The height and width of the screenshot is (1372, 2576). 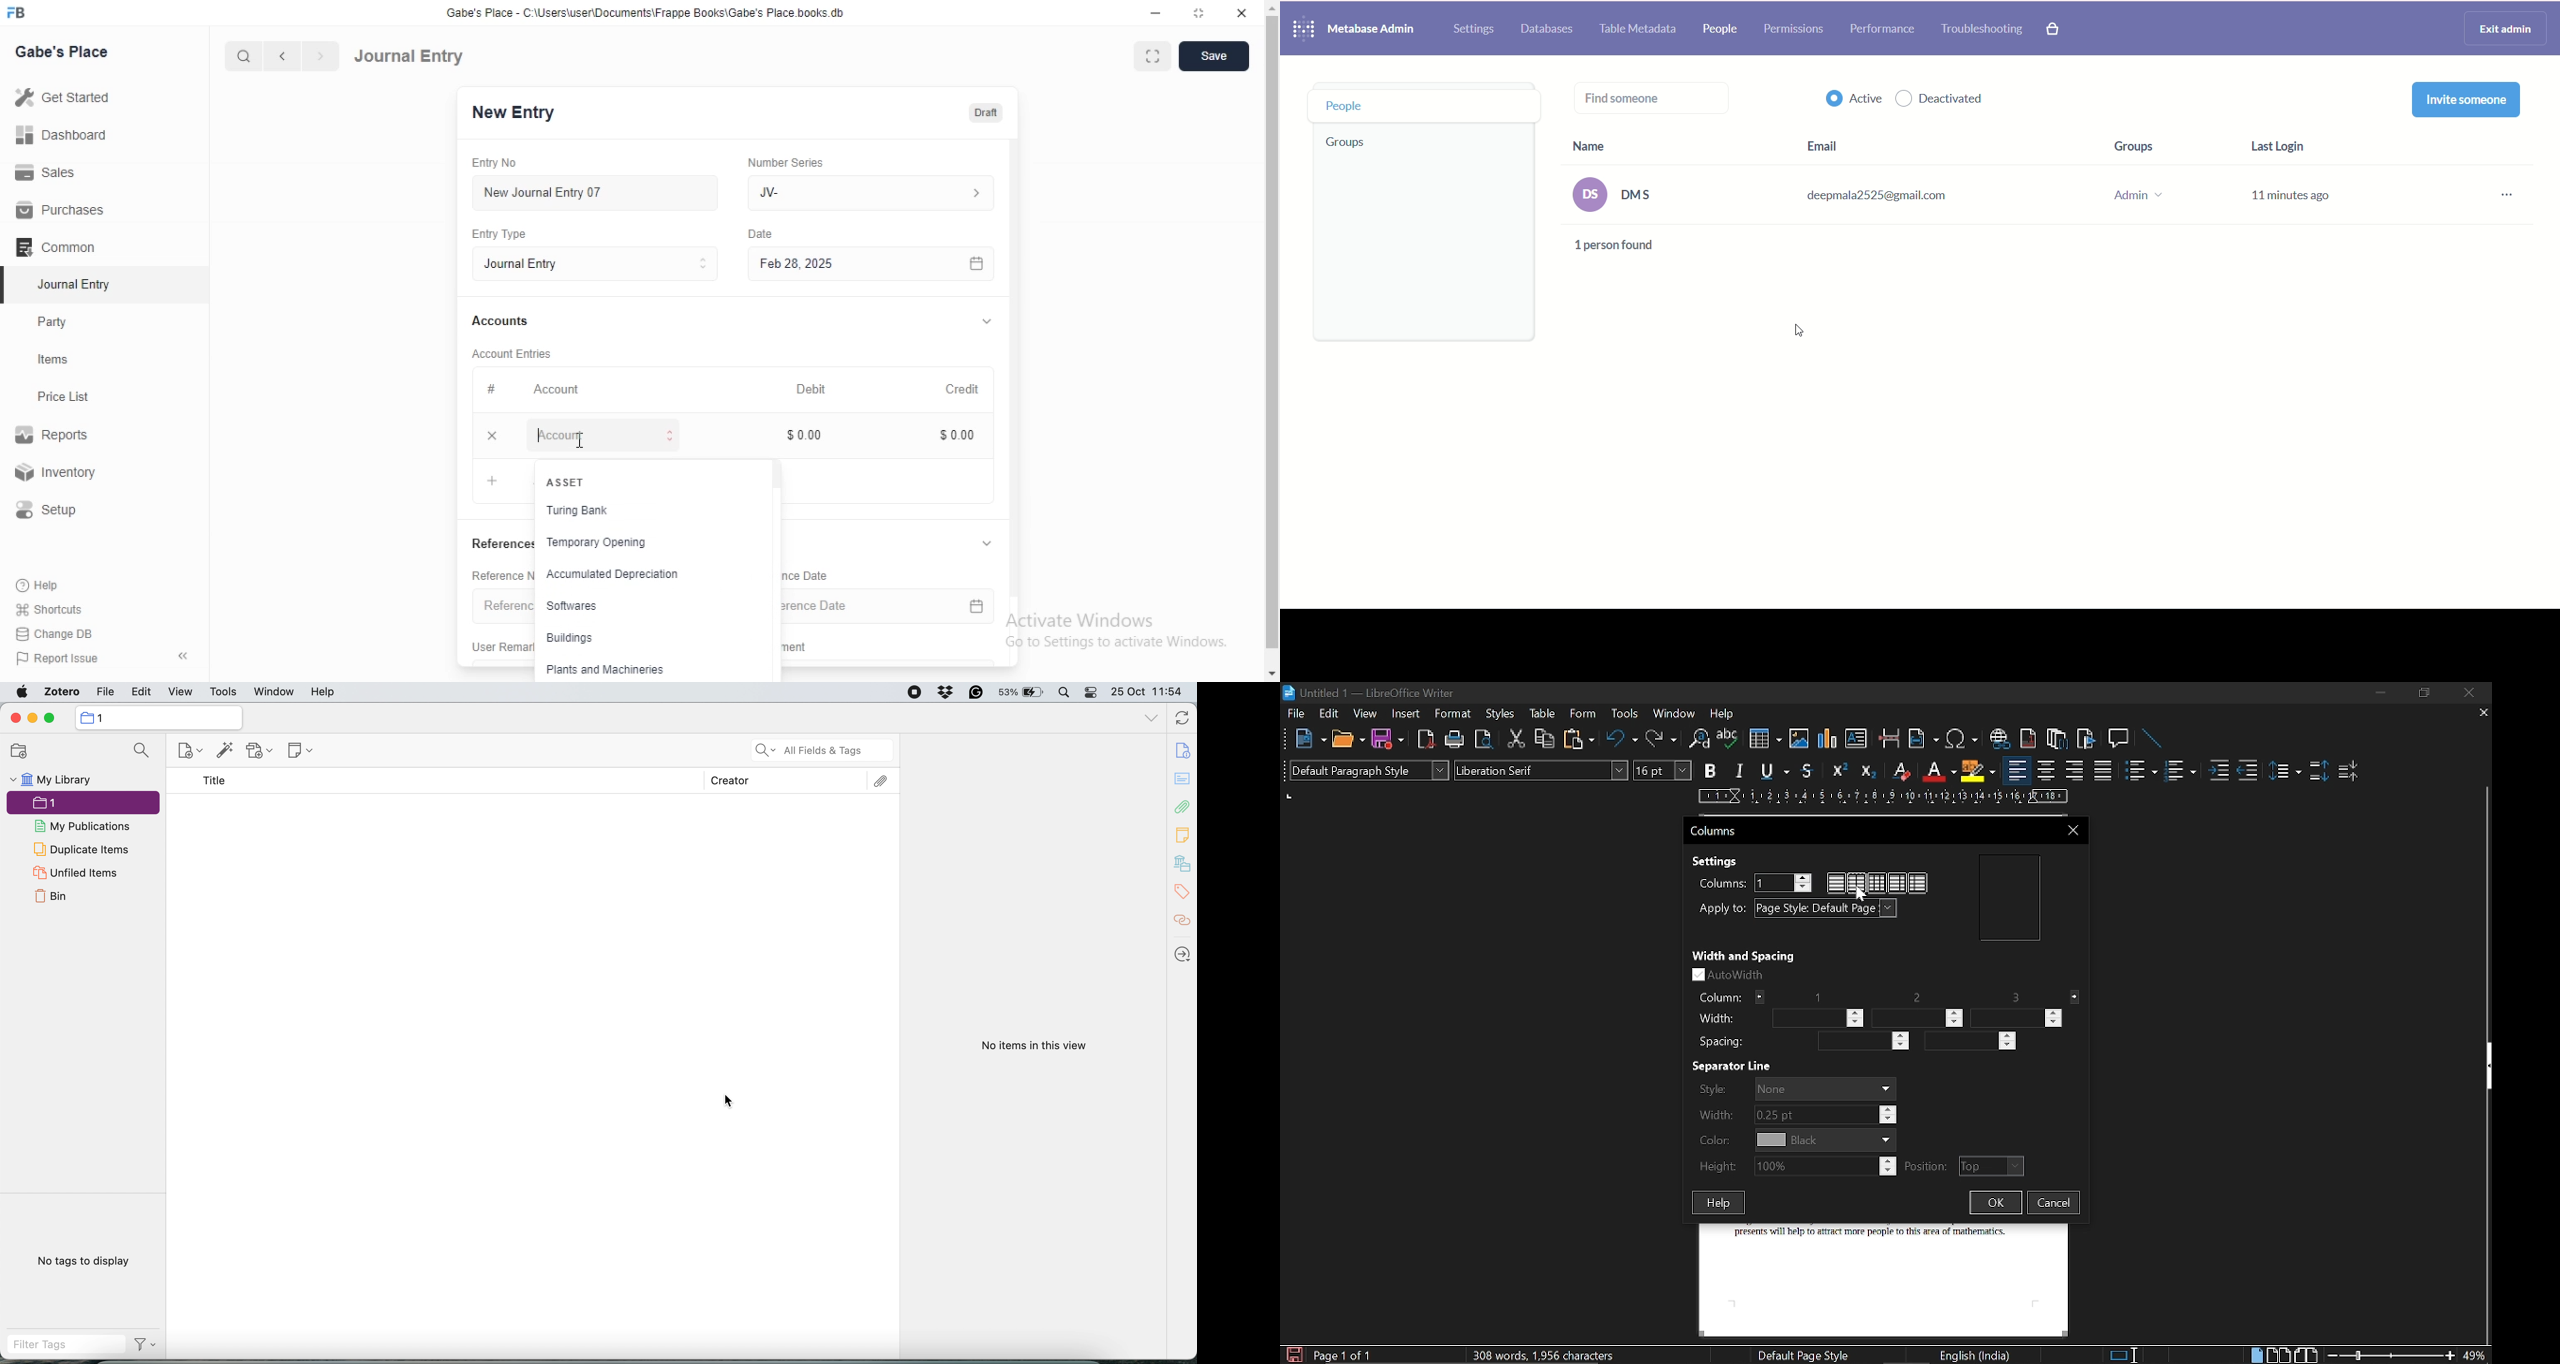 I want to click on User Remark, so click(x=496, y=645).